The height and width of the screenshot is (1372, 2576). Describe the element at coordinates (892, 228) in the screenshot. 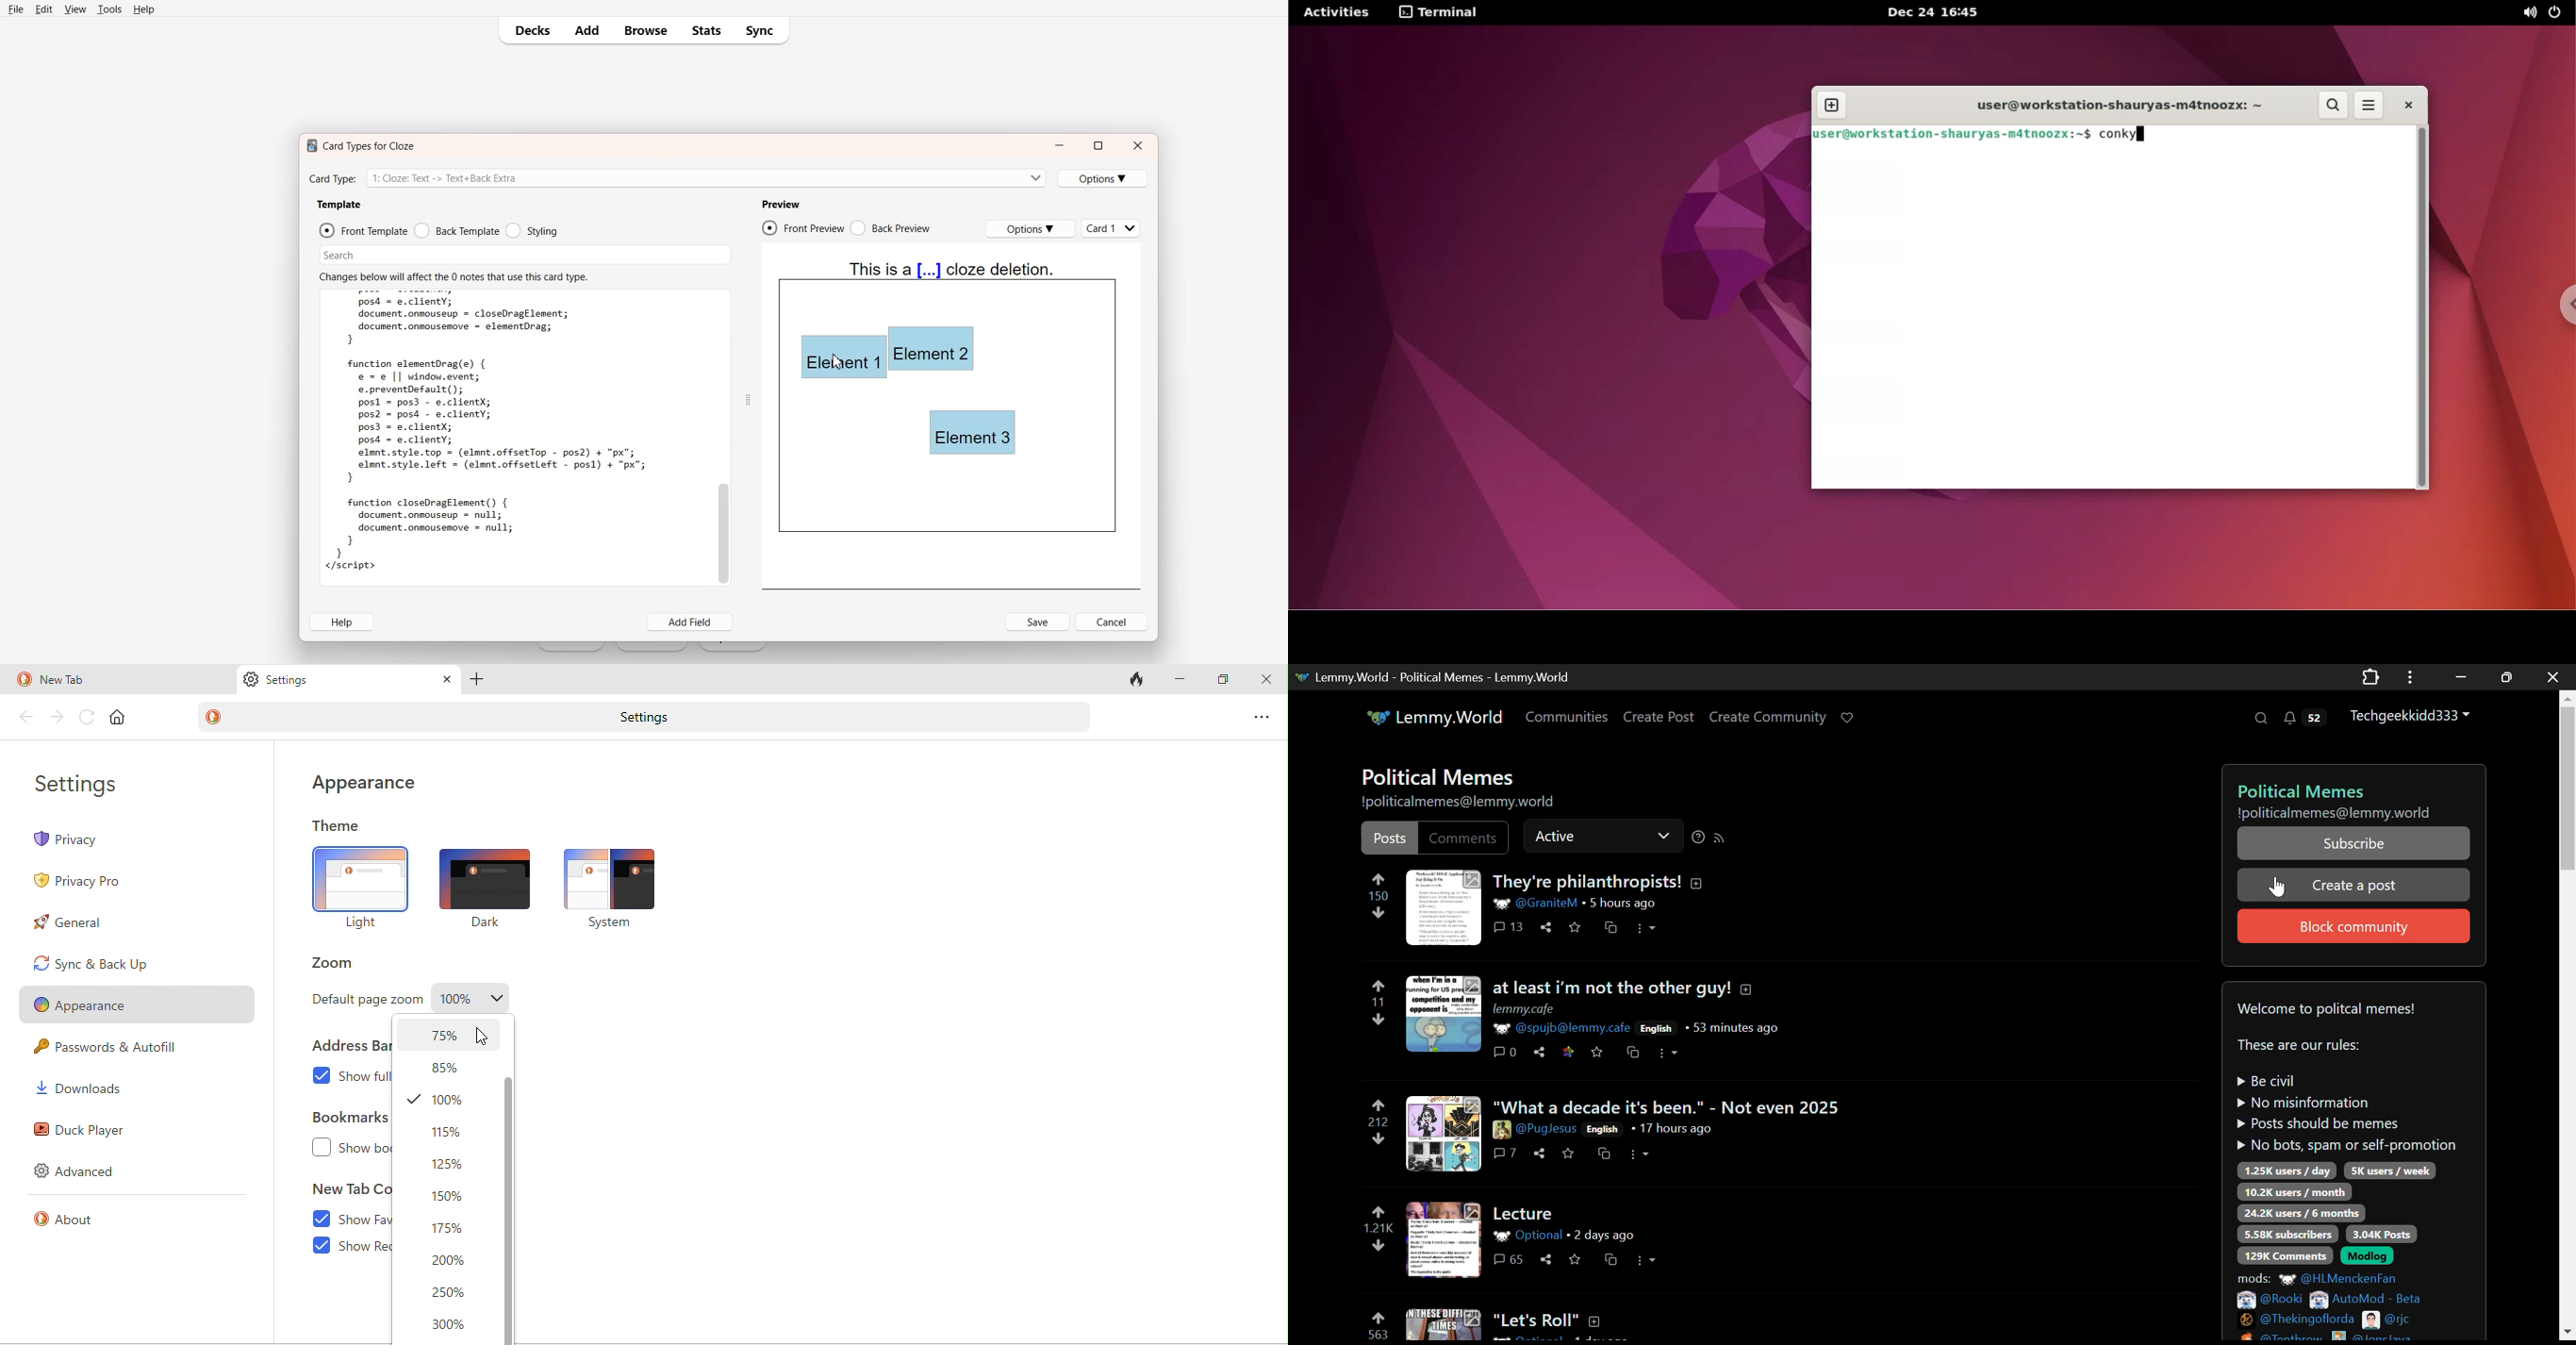

I see `Back Preview` at that location.